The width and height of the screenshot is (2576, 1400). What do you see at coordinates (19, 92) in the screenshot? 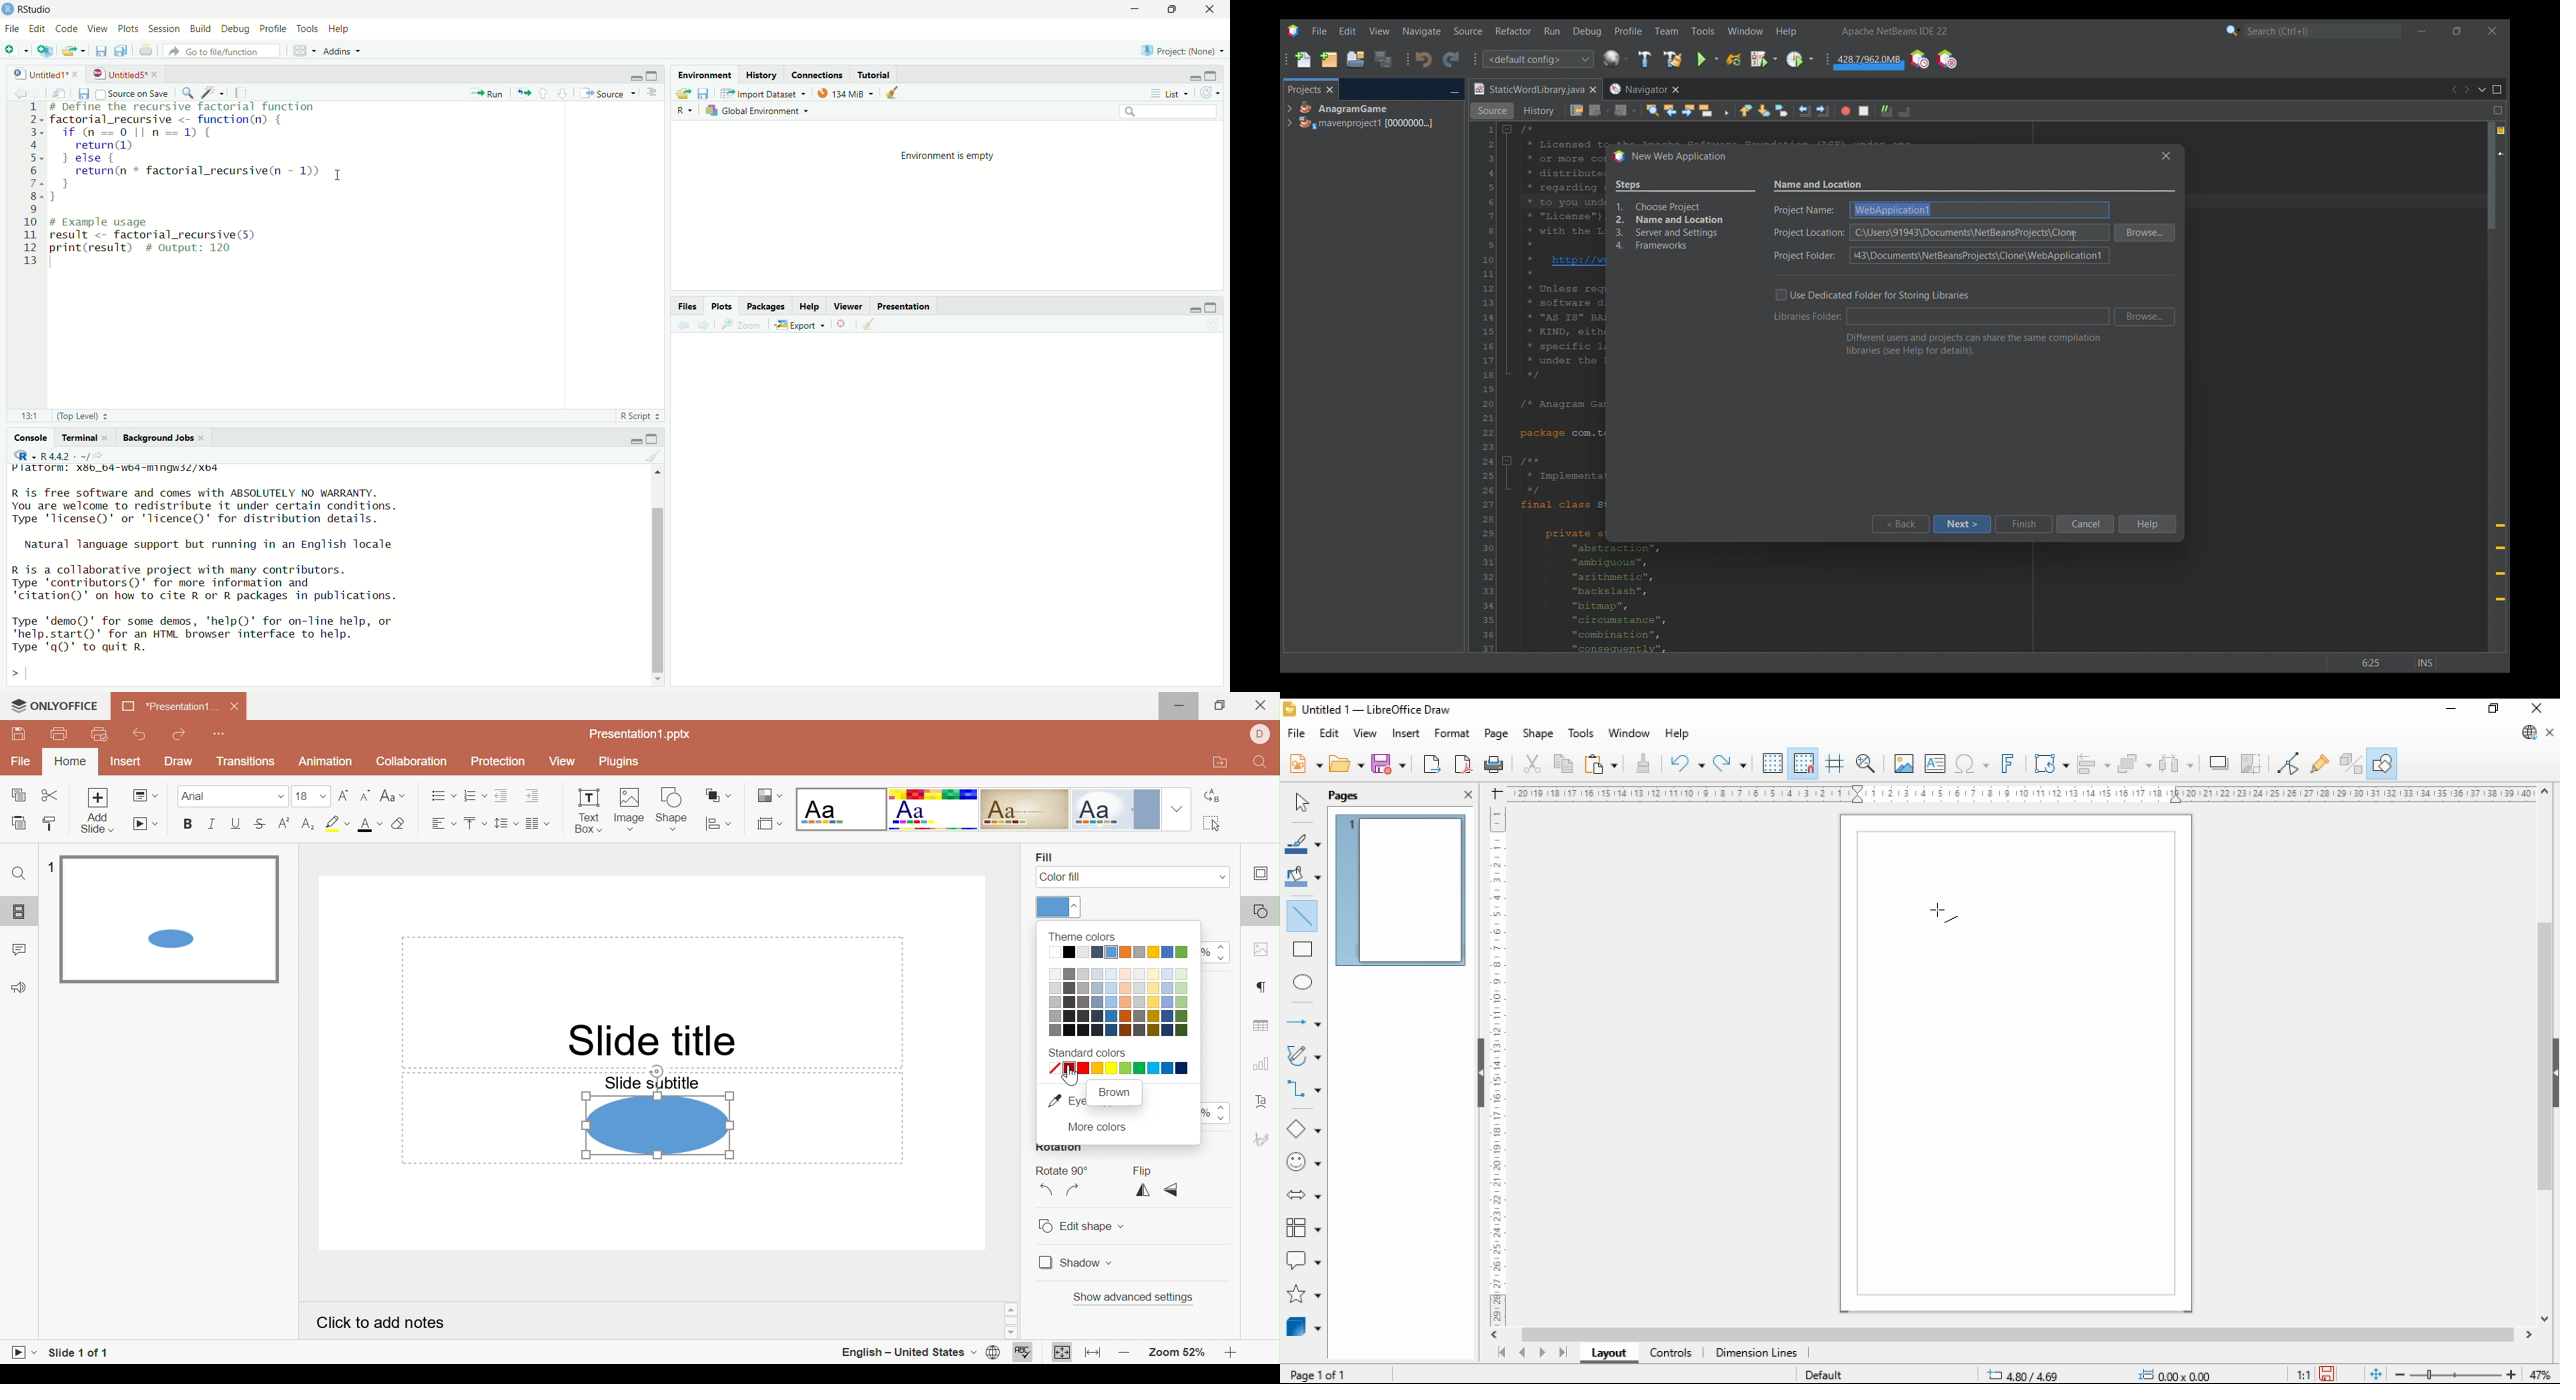
I see `Go back to the previous source location (Ctrl + F9)` at bounding box center [19, 92].